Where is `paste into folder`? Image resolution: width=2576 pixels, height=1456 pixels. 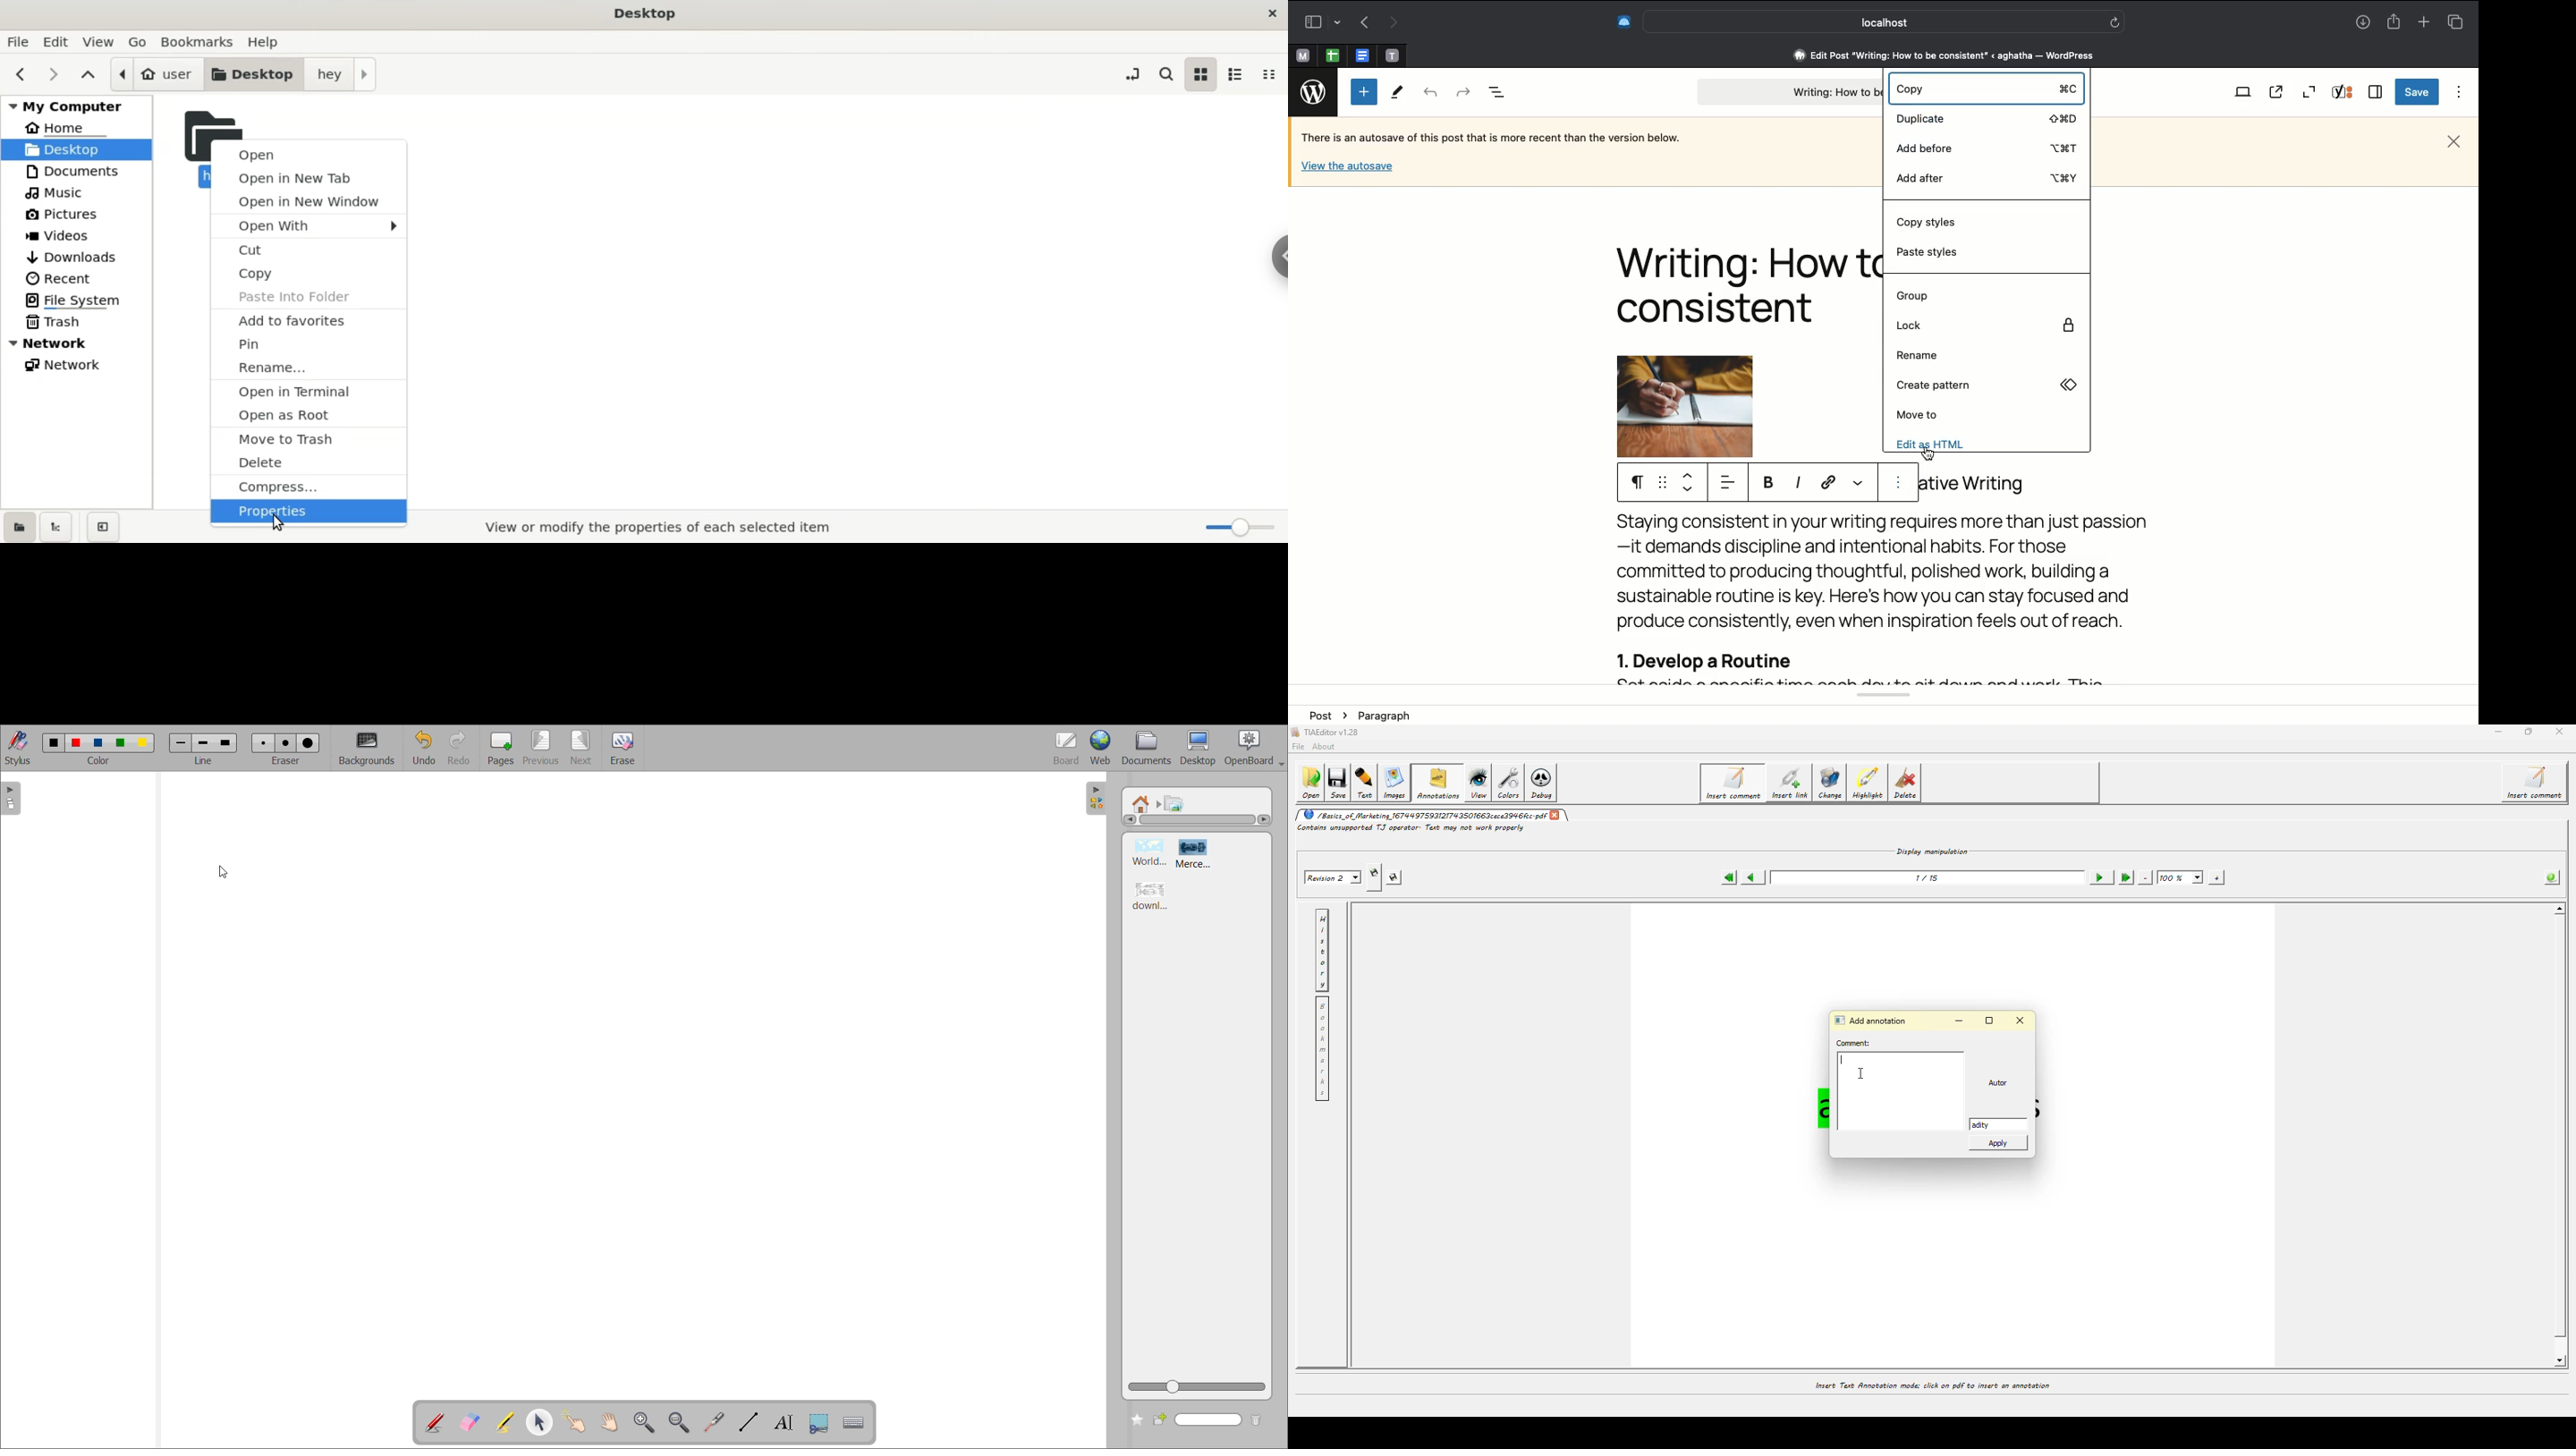
paste into folder is located at coordinates (309, 297).